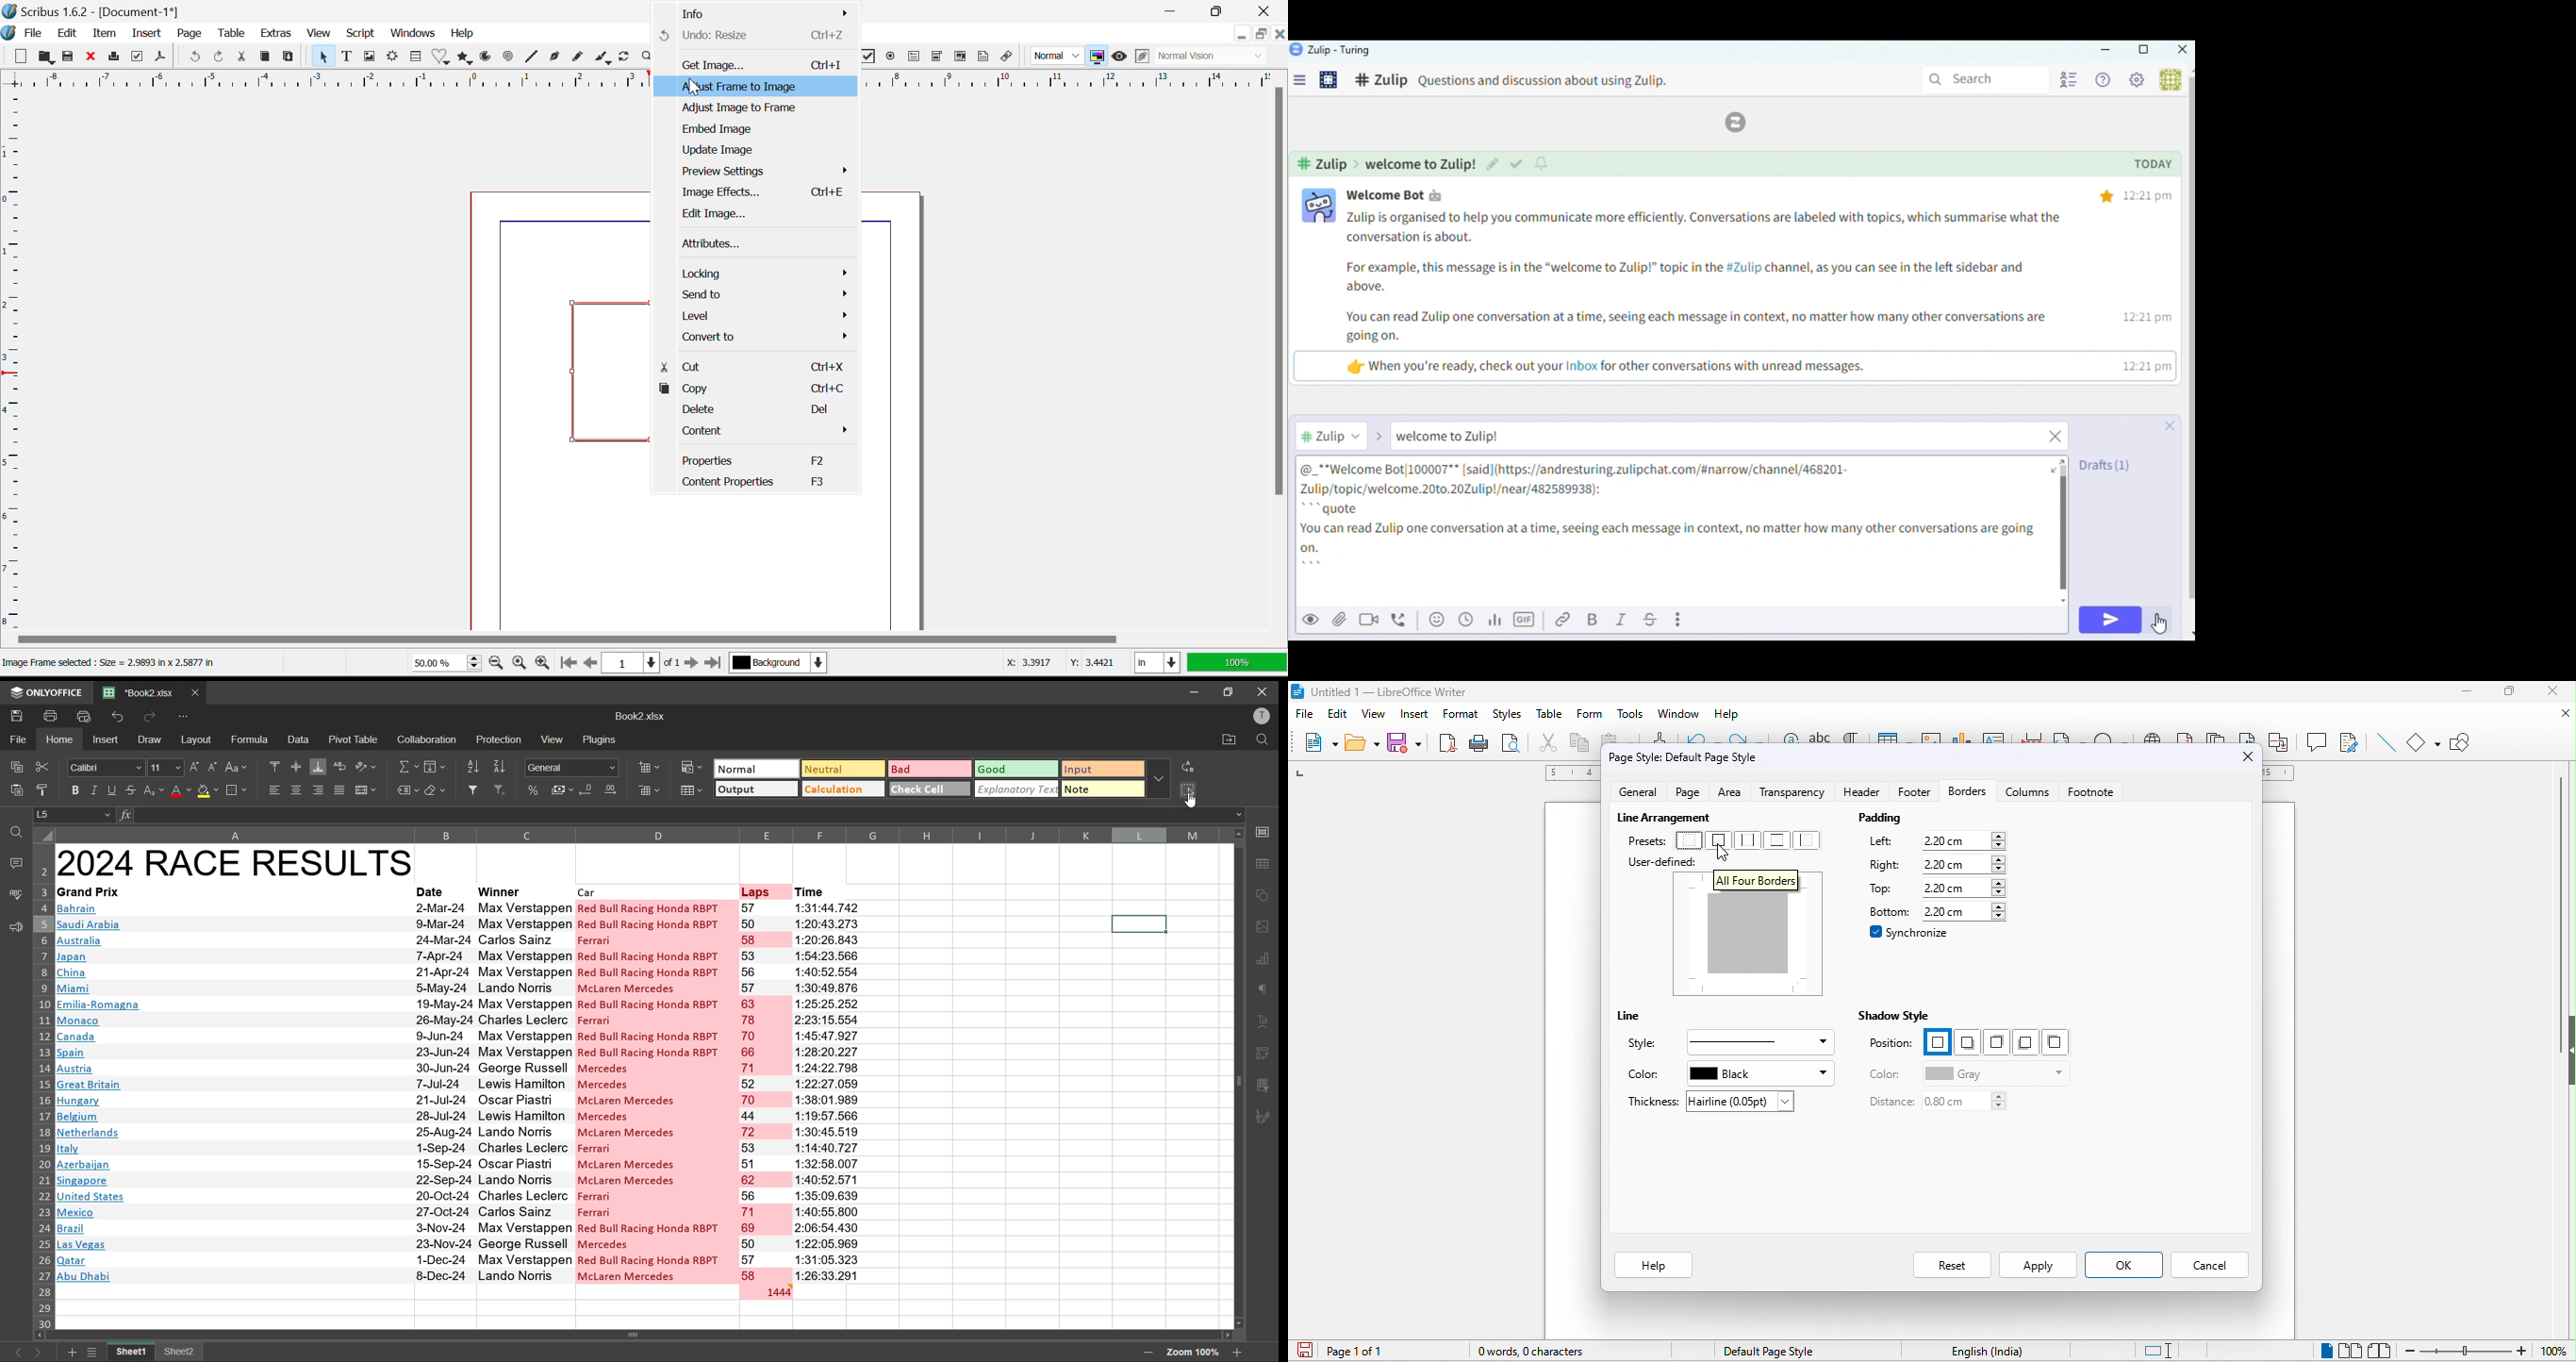  What do you see at coordinates (2107, 194) in the screenshot?
I see `star` at bounding box center [2107, 194].